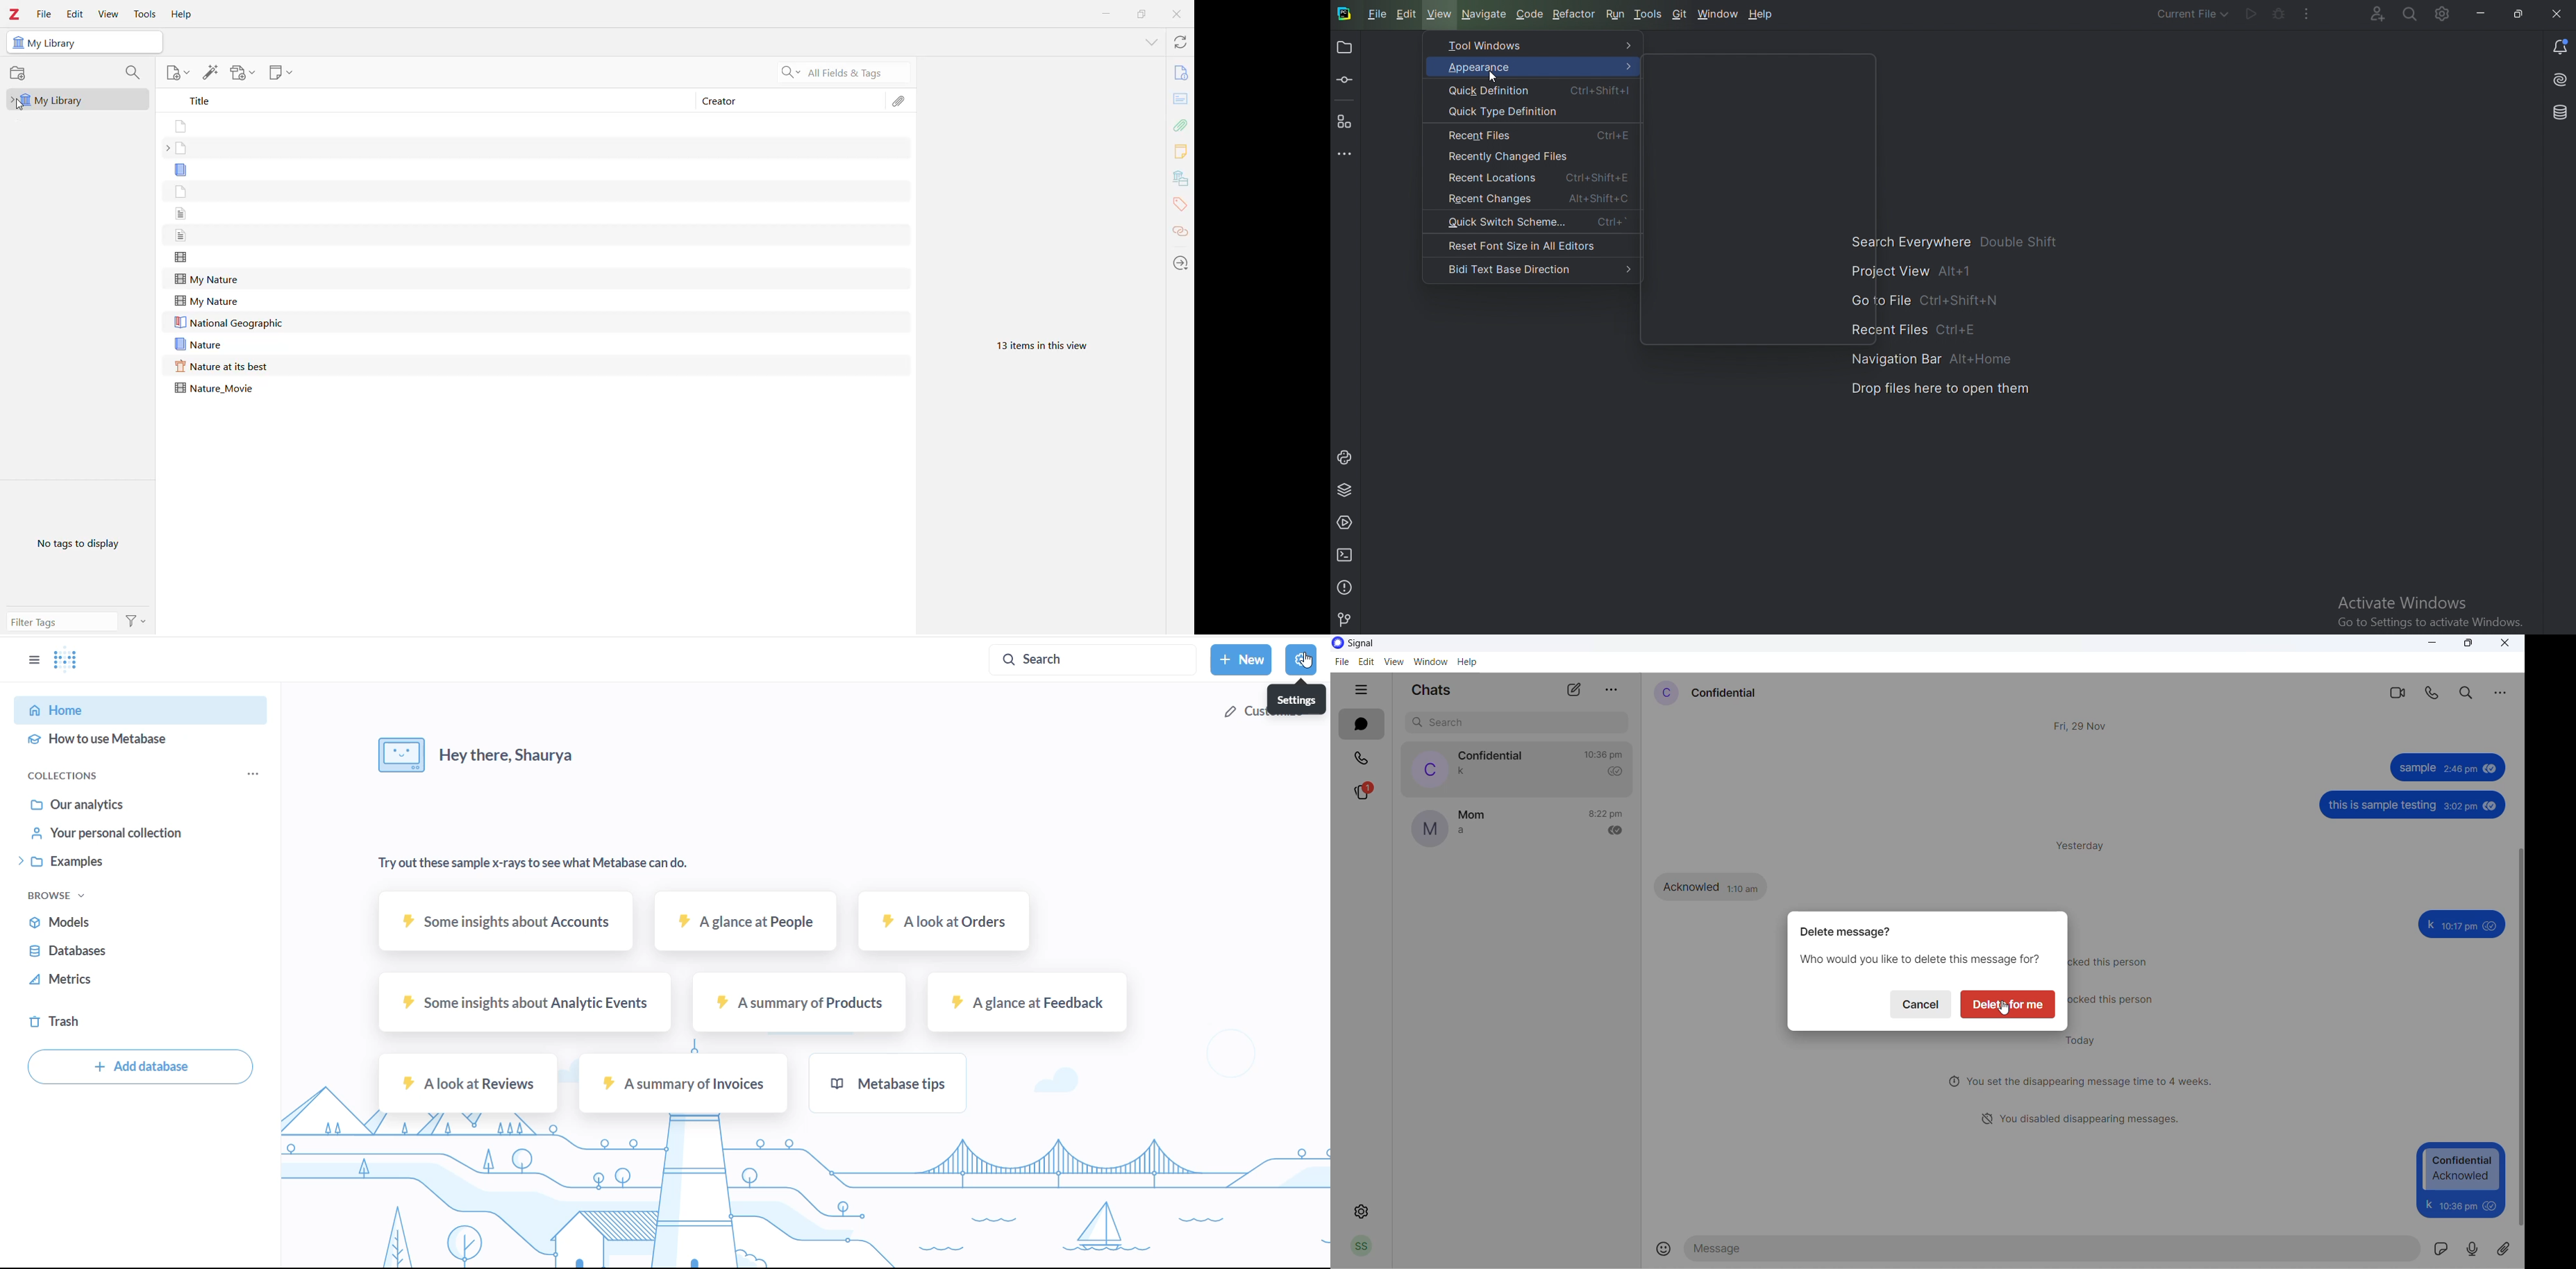  Describe the element at coordinates (188, 169) in the screenshot. I see `Without title file` at that location.